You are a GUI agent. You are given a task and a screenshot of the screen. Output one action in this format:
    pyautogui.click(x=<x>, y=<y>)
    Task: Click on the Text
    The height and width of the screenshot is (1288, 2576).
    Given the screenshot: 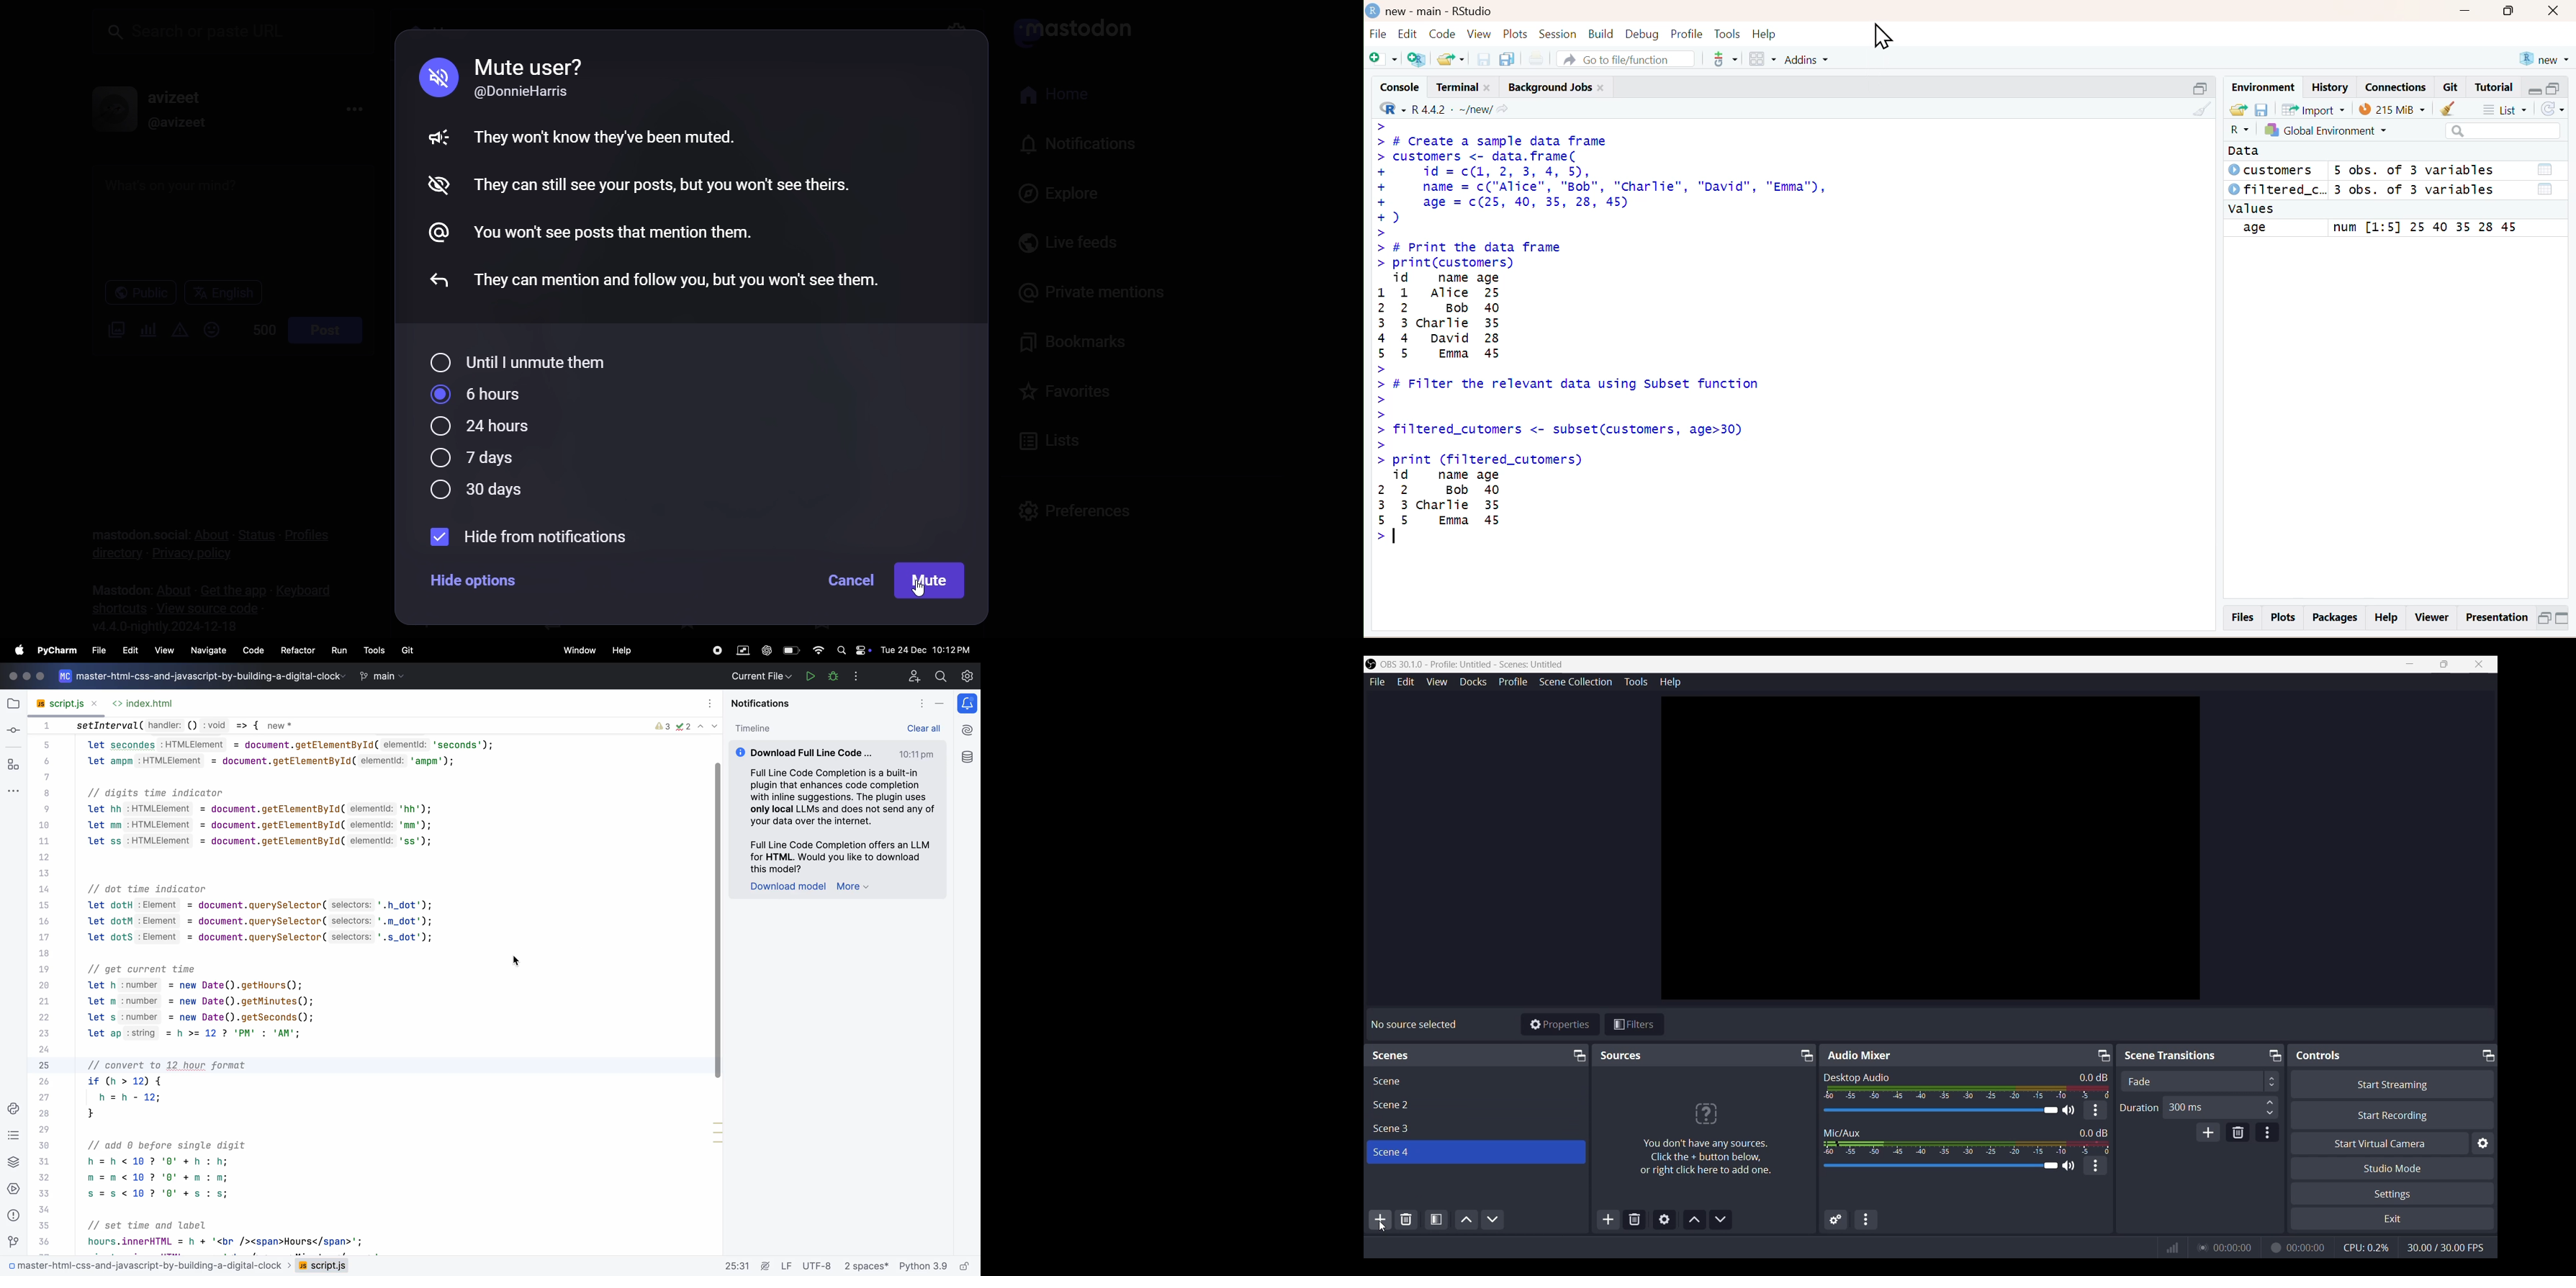 What is the action you would take?
    pyautogui.click(x=2093, y=1076)
    